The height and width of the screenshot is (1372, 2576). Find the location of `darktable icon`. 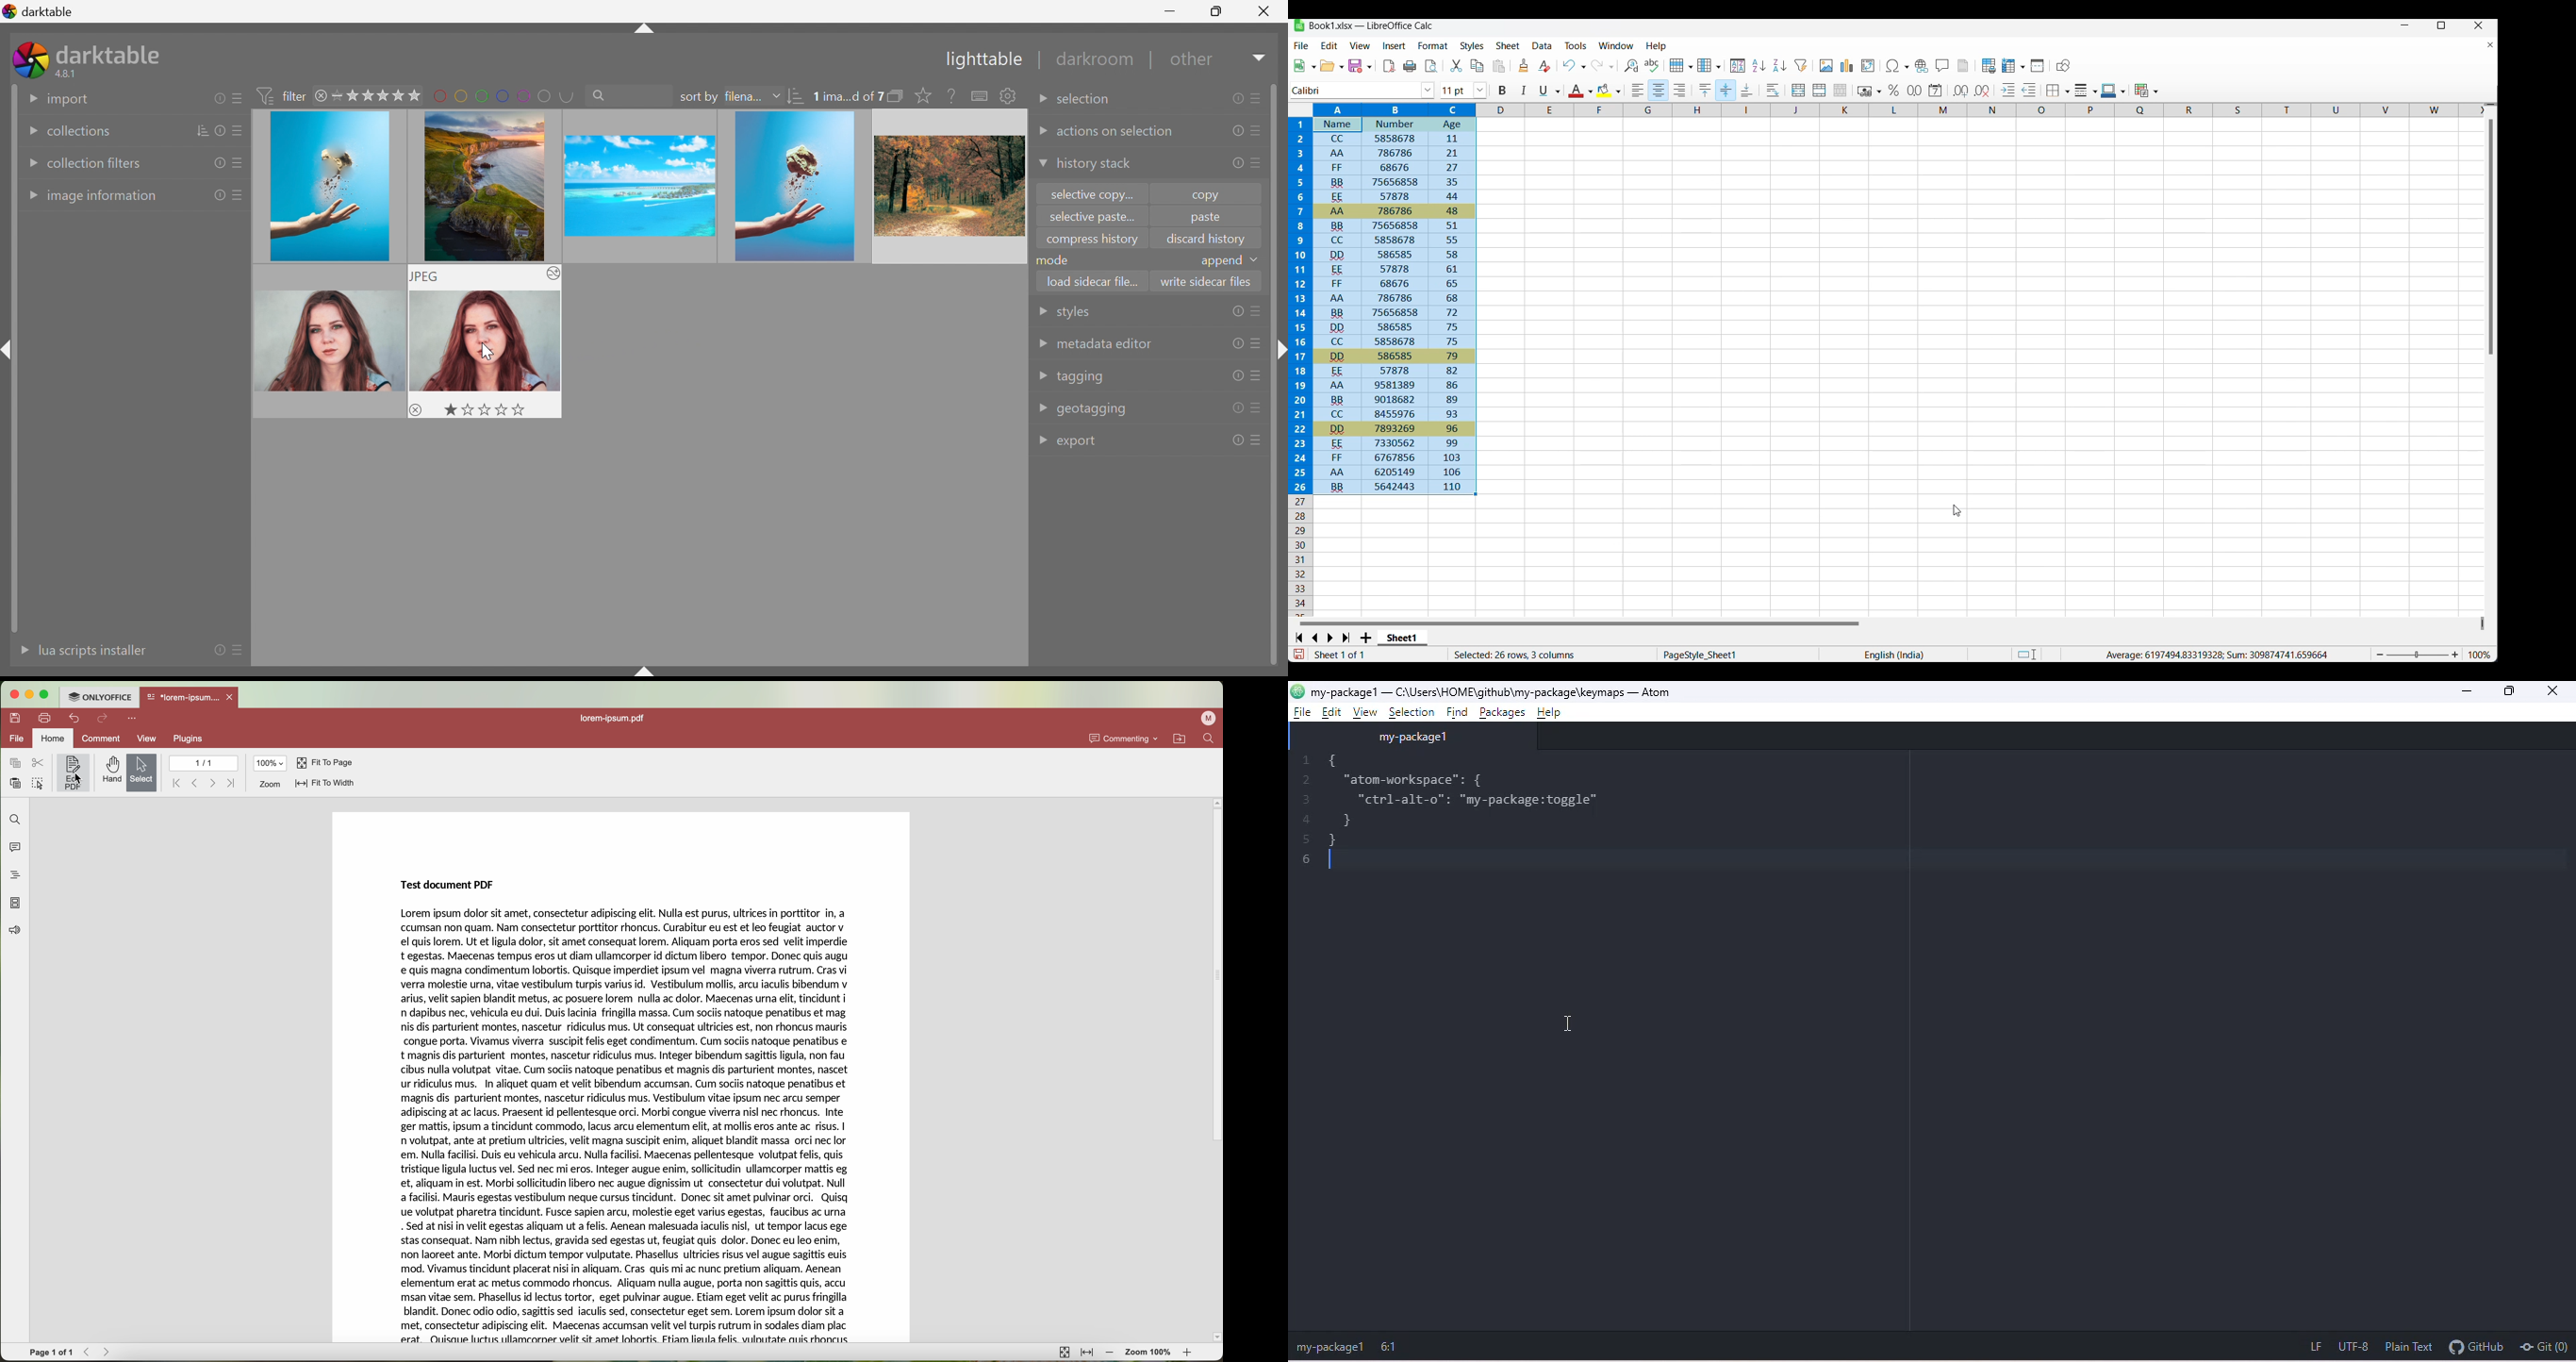

darktable icon is located at coordinates (30, 60).